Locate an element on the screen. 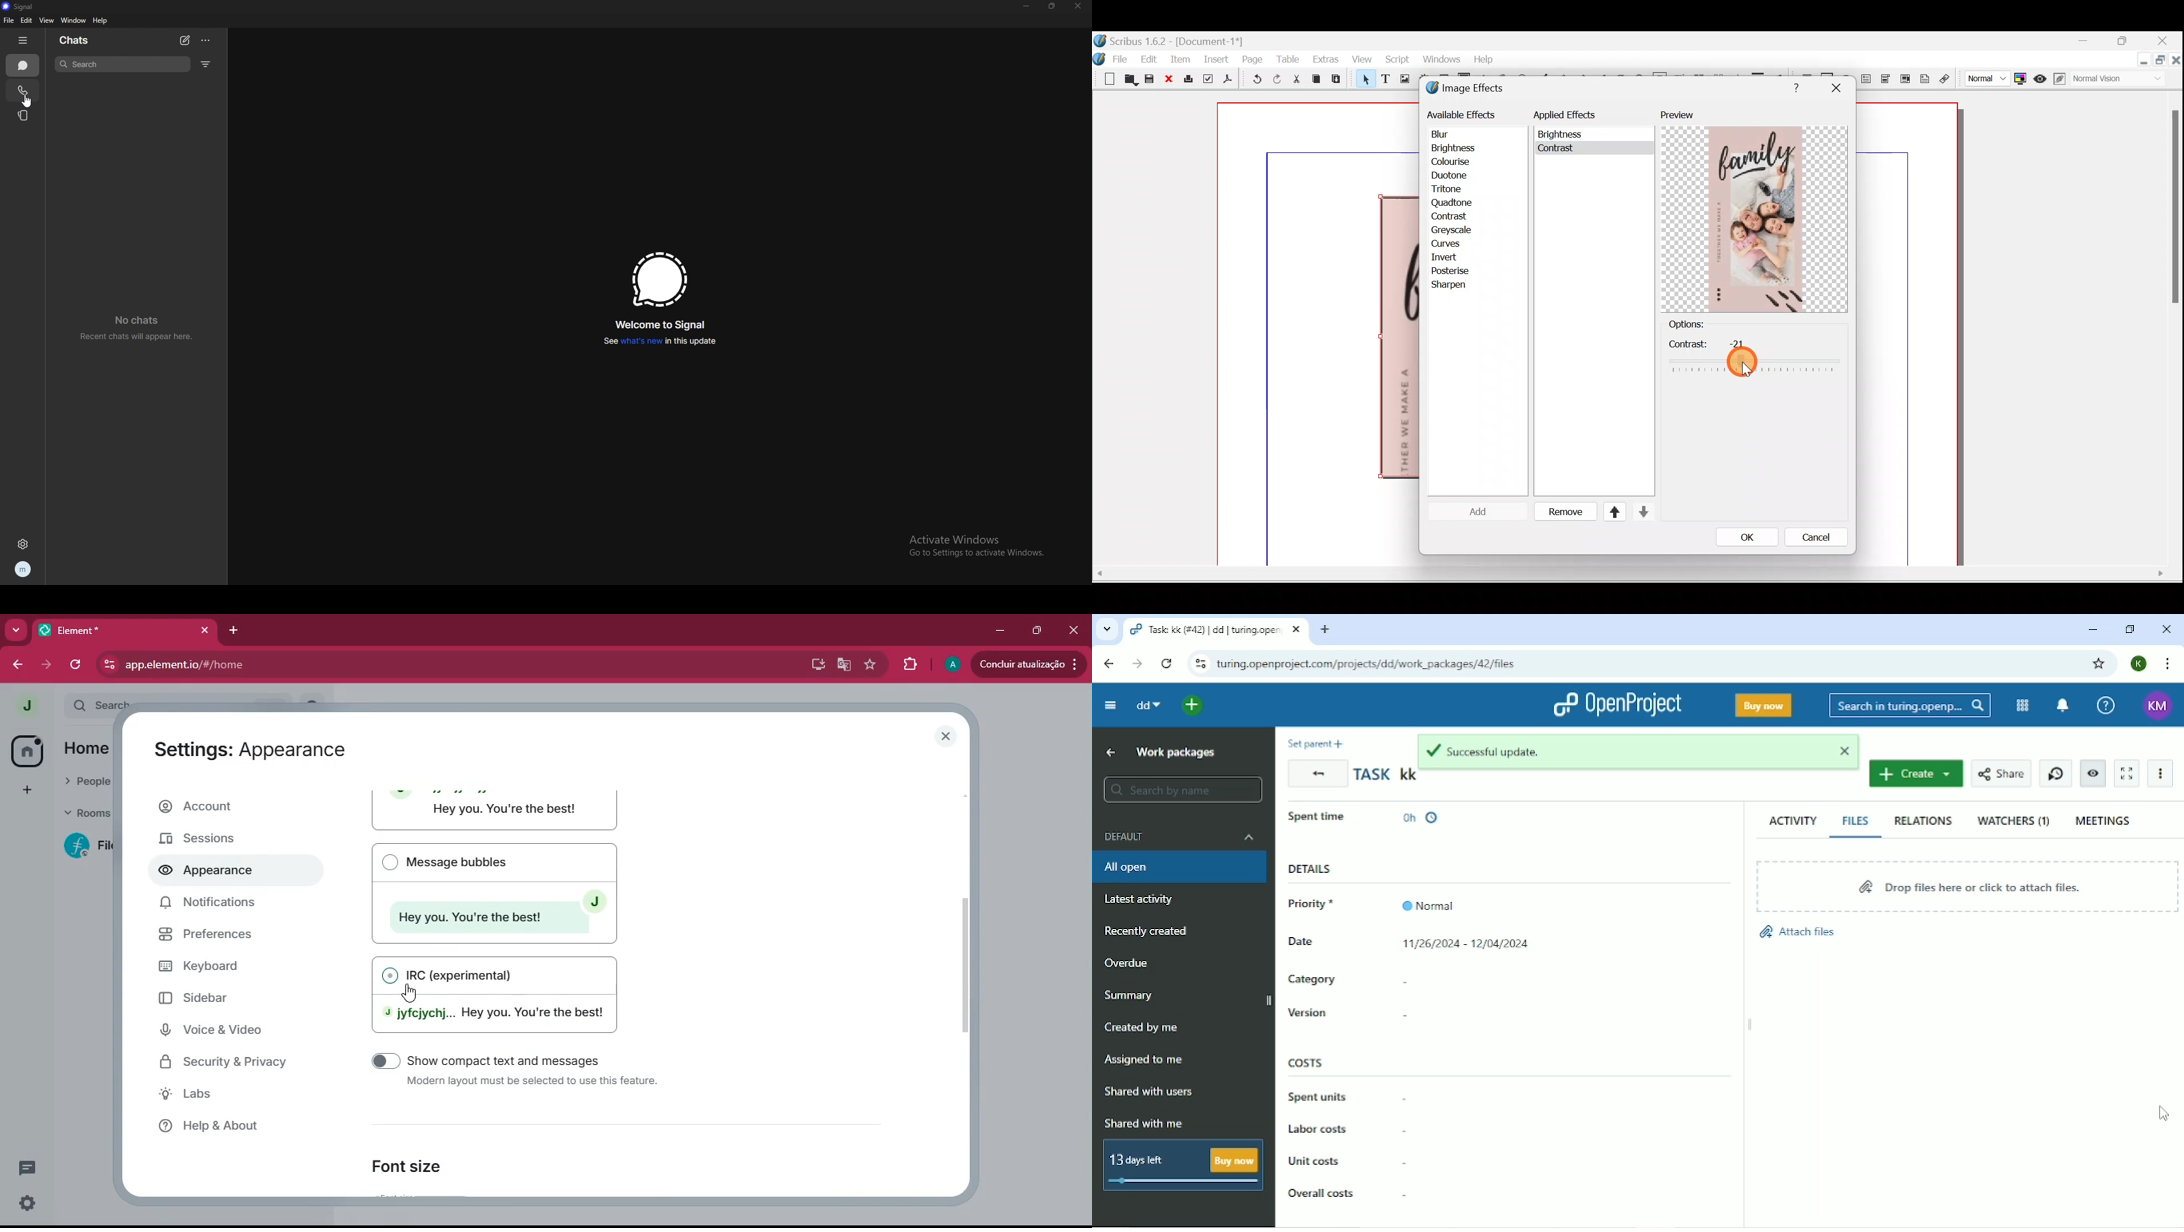 The height and width of the screenshot is (1232, 2184). Redo is located at coordinates (1277, 78).